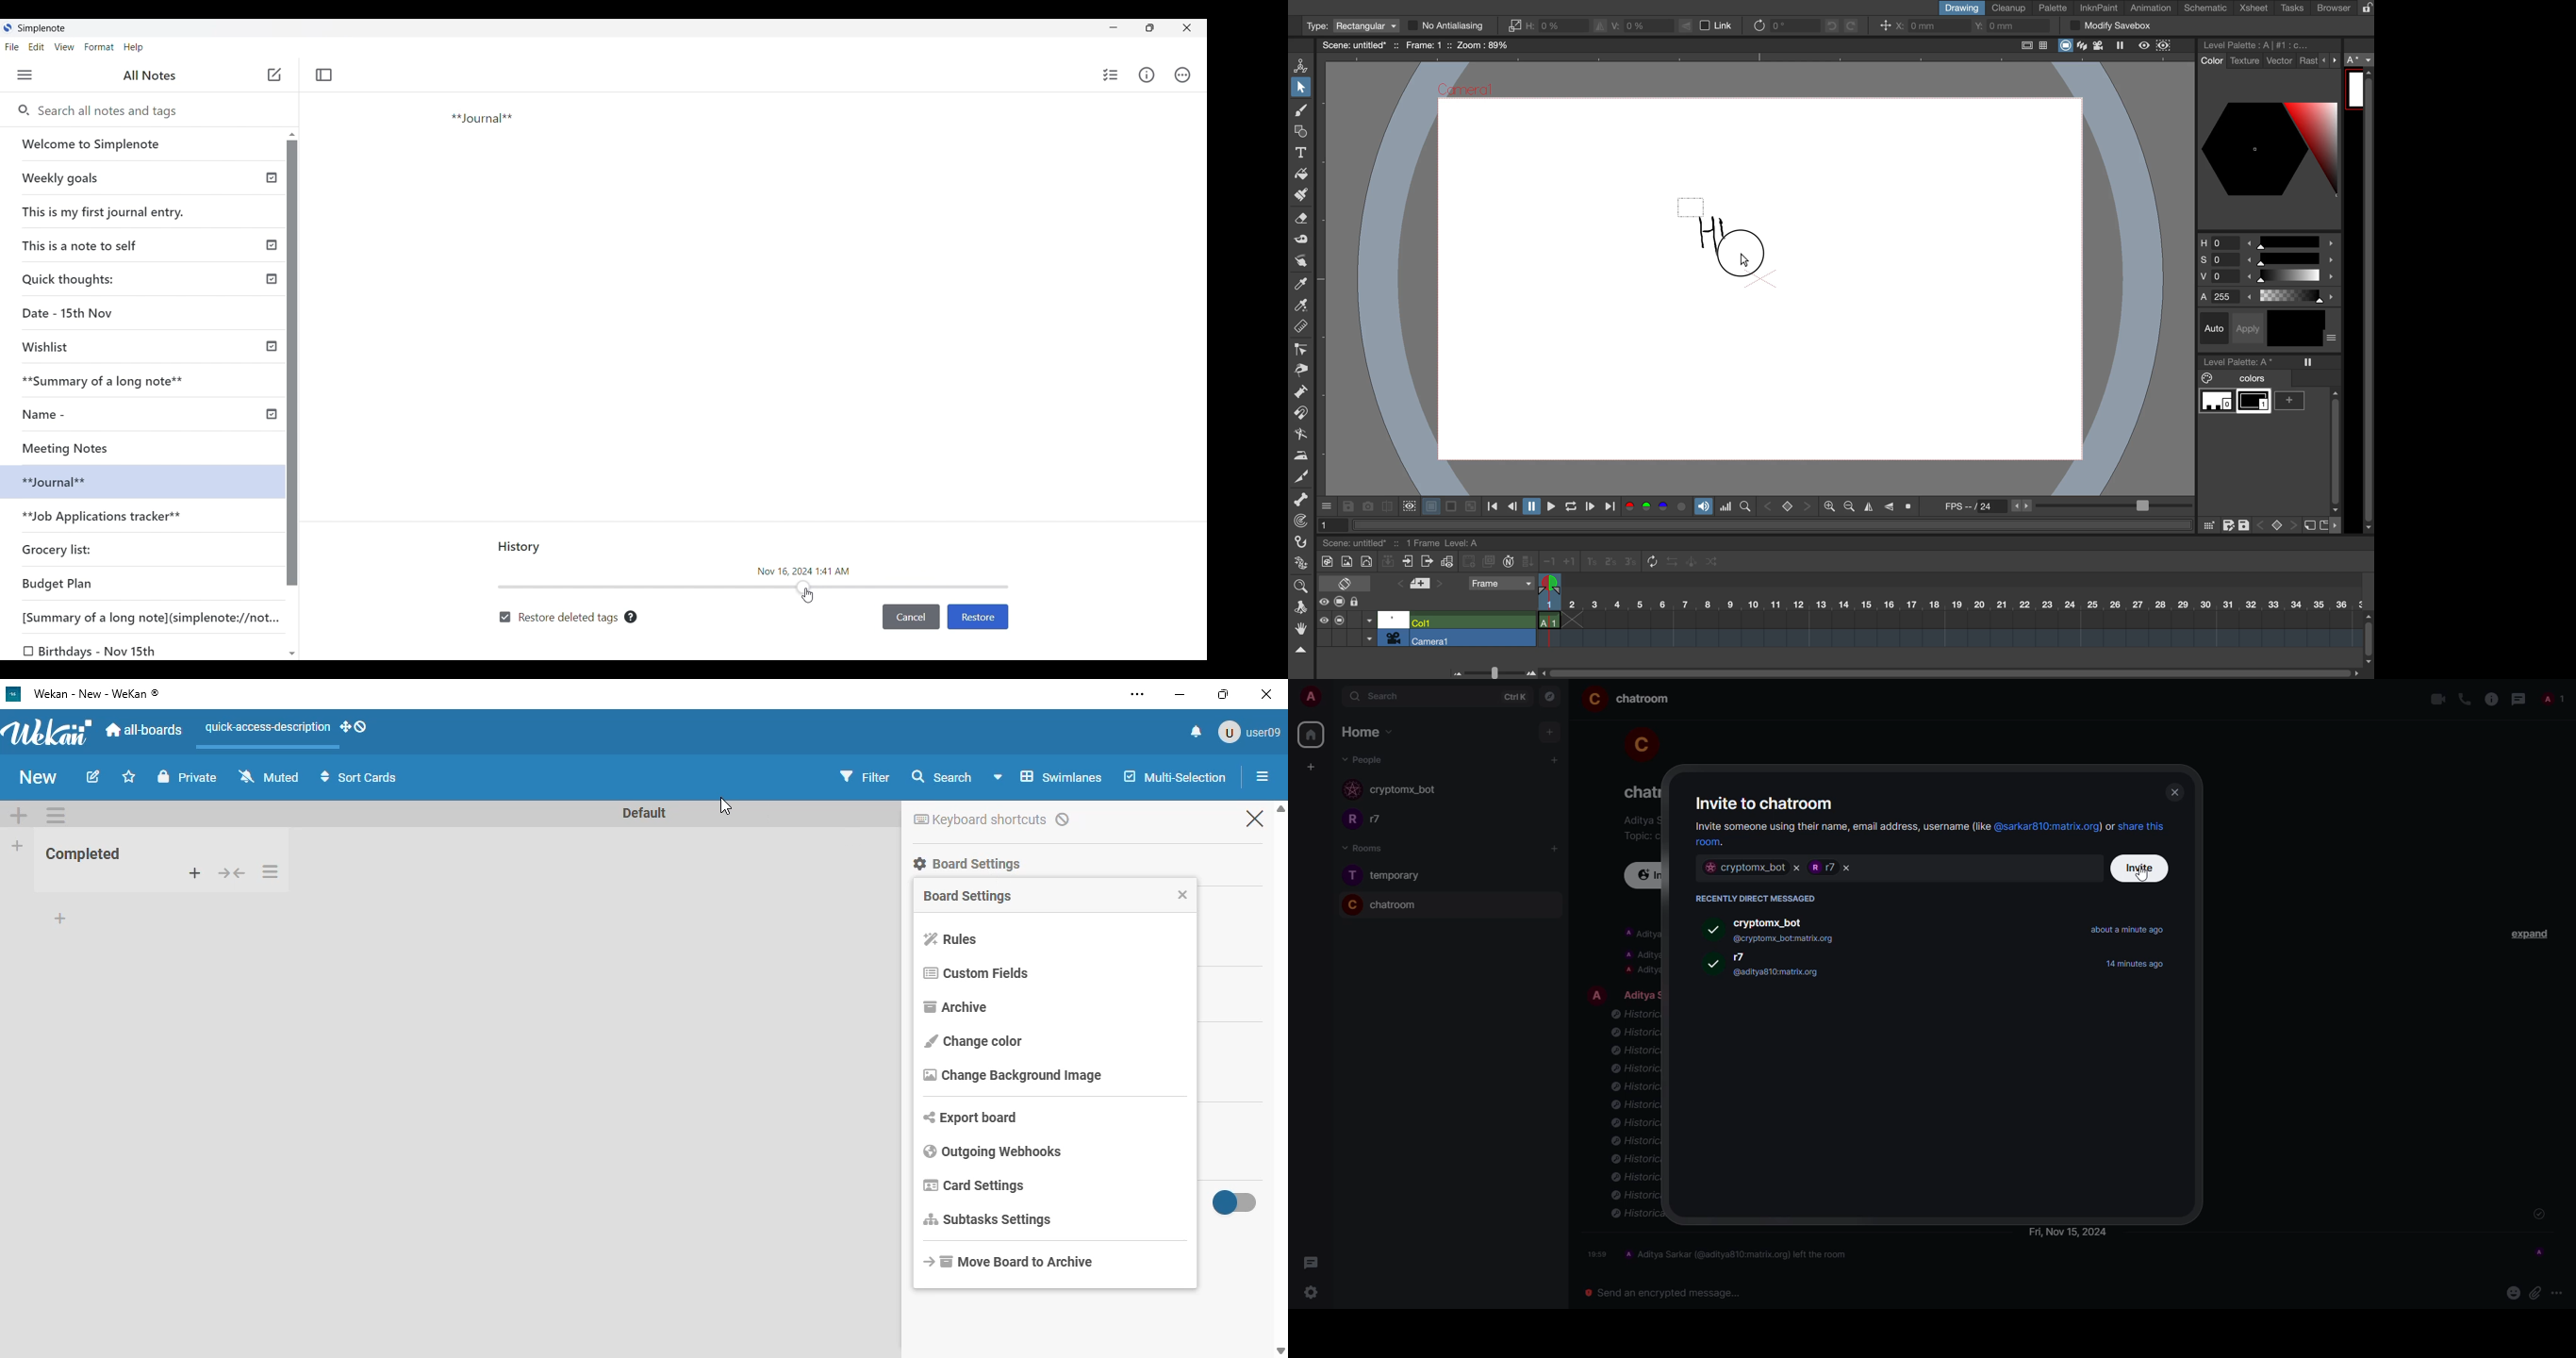 The width and height of the screenshot is (2576, 1372). Describe the element at coordinates (966, 863) in the screenshot. I see `board settings` at that location.